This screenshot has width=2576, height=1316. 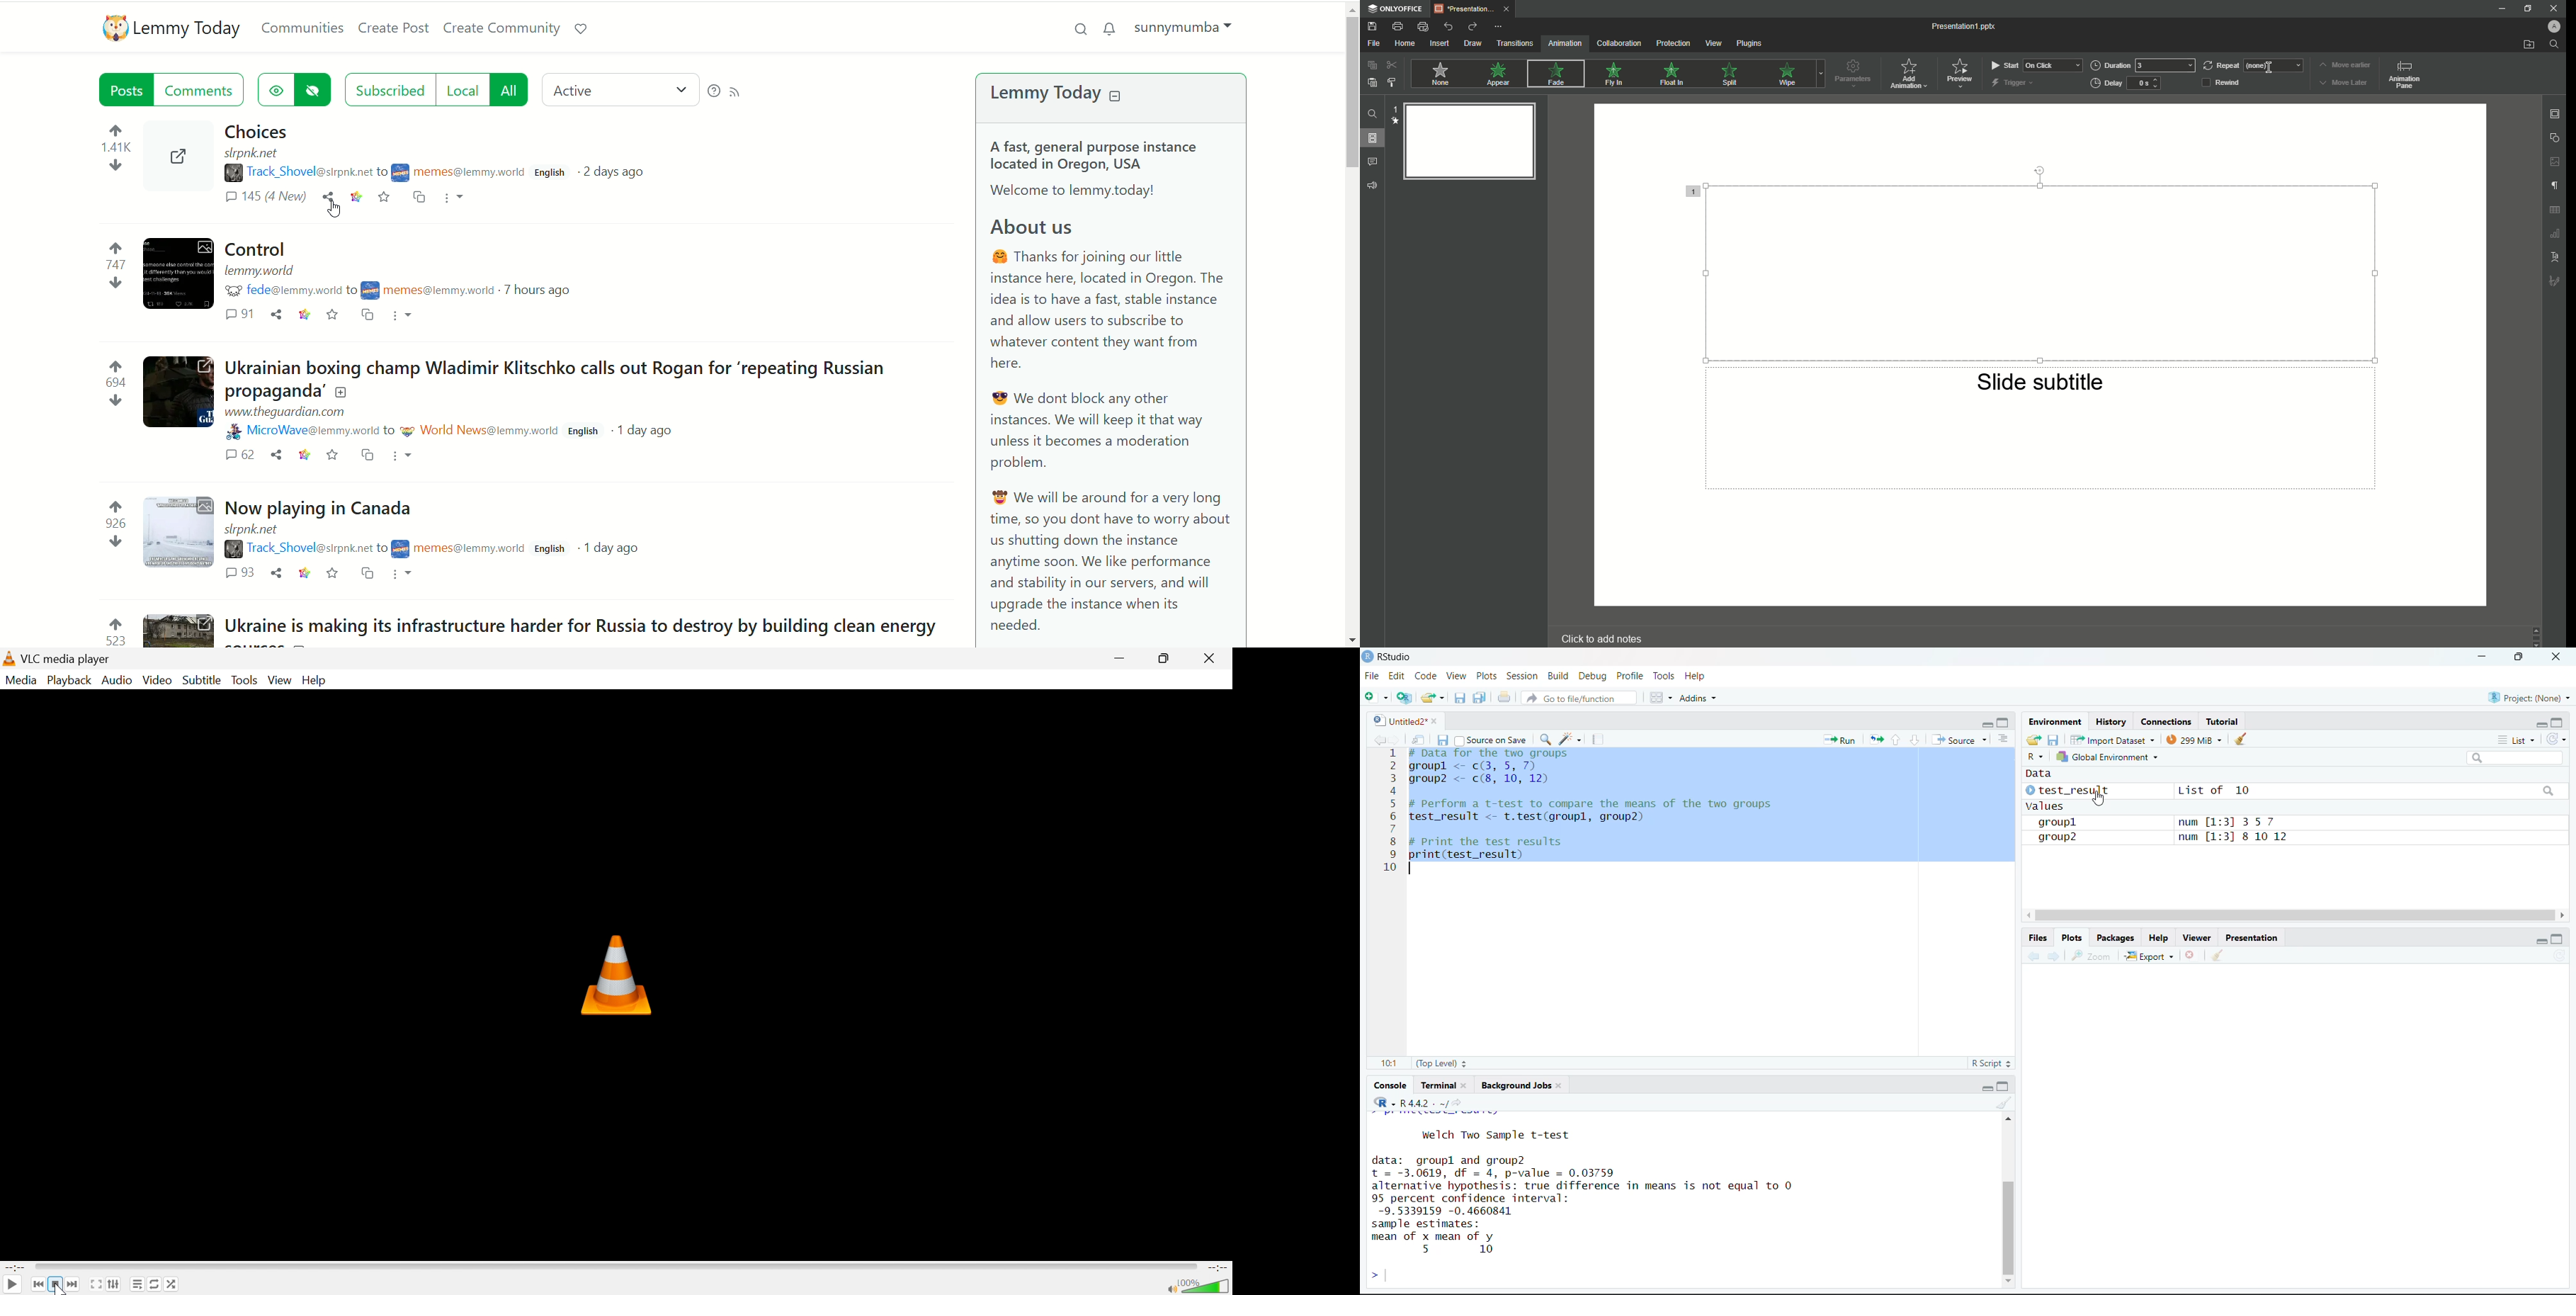 What do you see at coordinates (1895, 741) in the screenshot?
I see `go to previous section/chunk` at bounding box center [1895, 741].